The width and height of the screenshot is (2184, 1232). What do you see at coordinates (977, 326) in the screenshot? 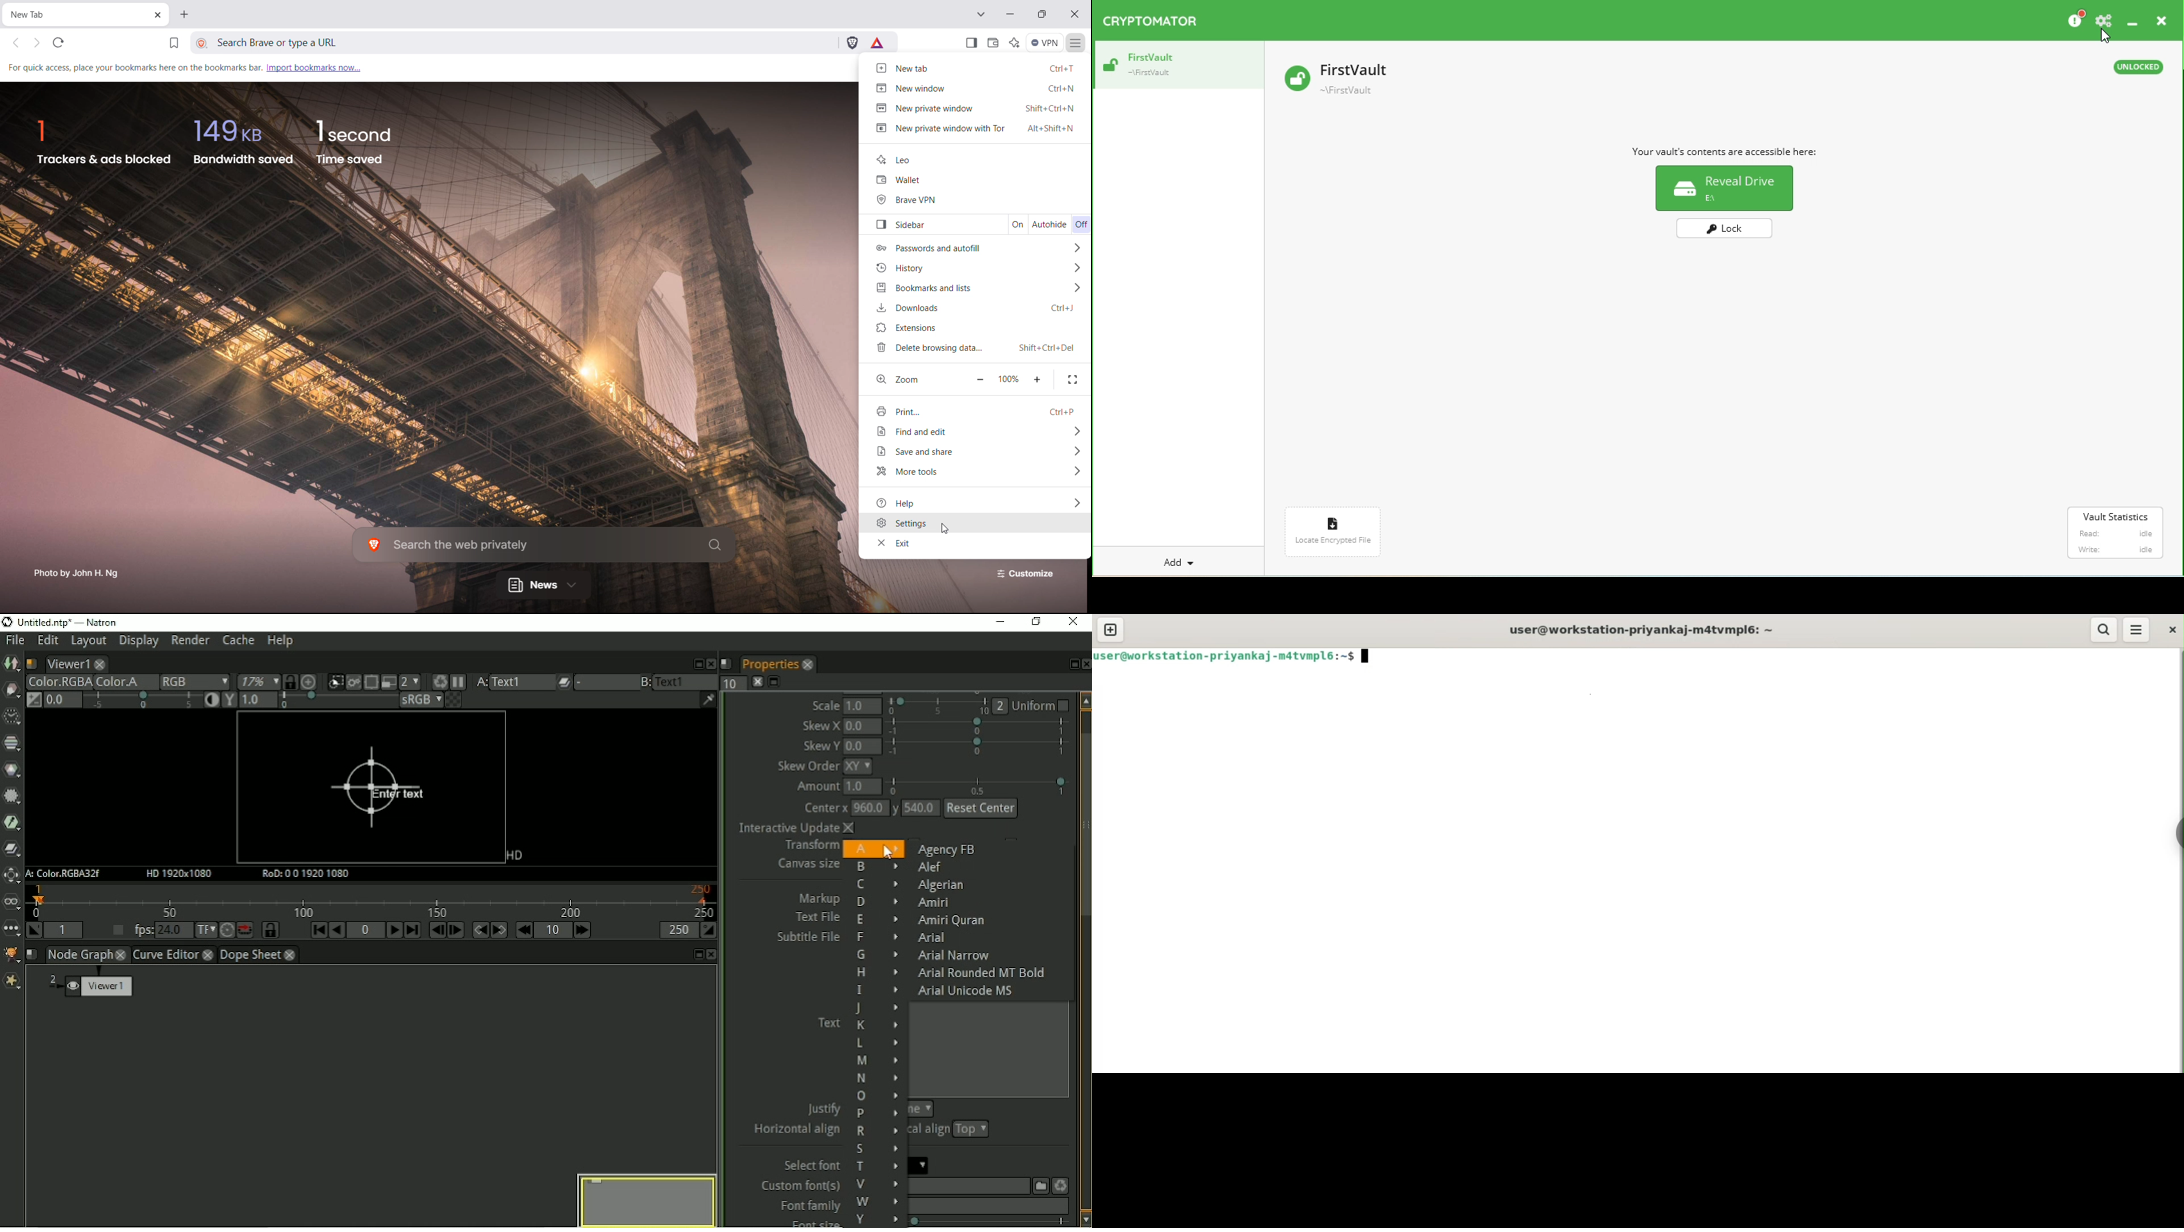
I see `extensions` at bounding box center [977, 326].